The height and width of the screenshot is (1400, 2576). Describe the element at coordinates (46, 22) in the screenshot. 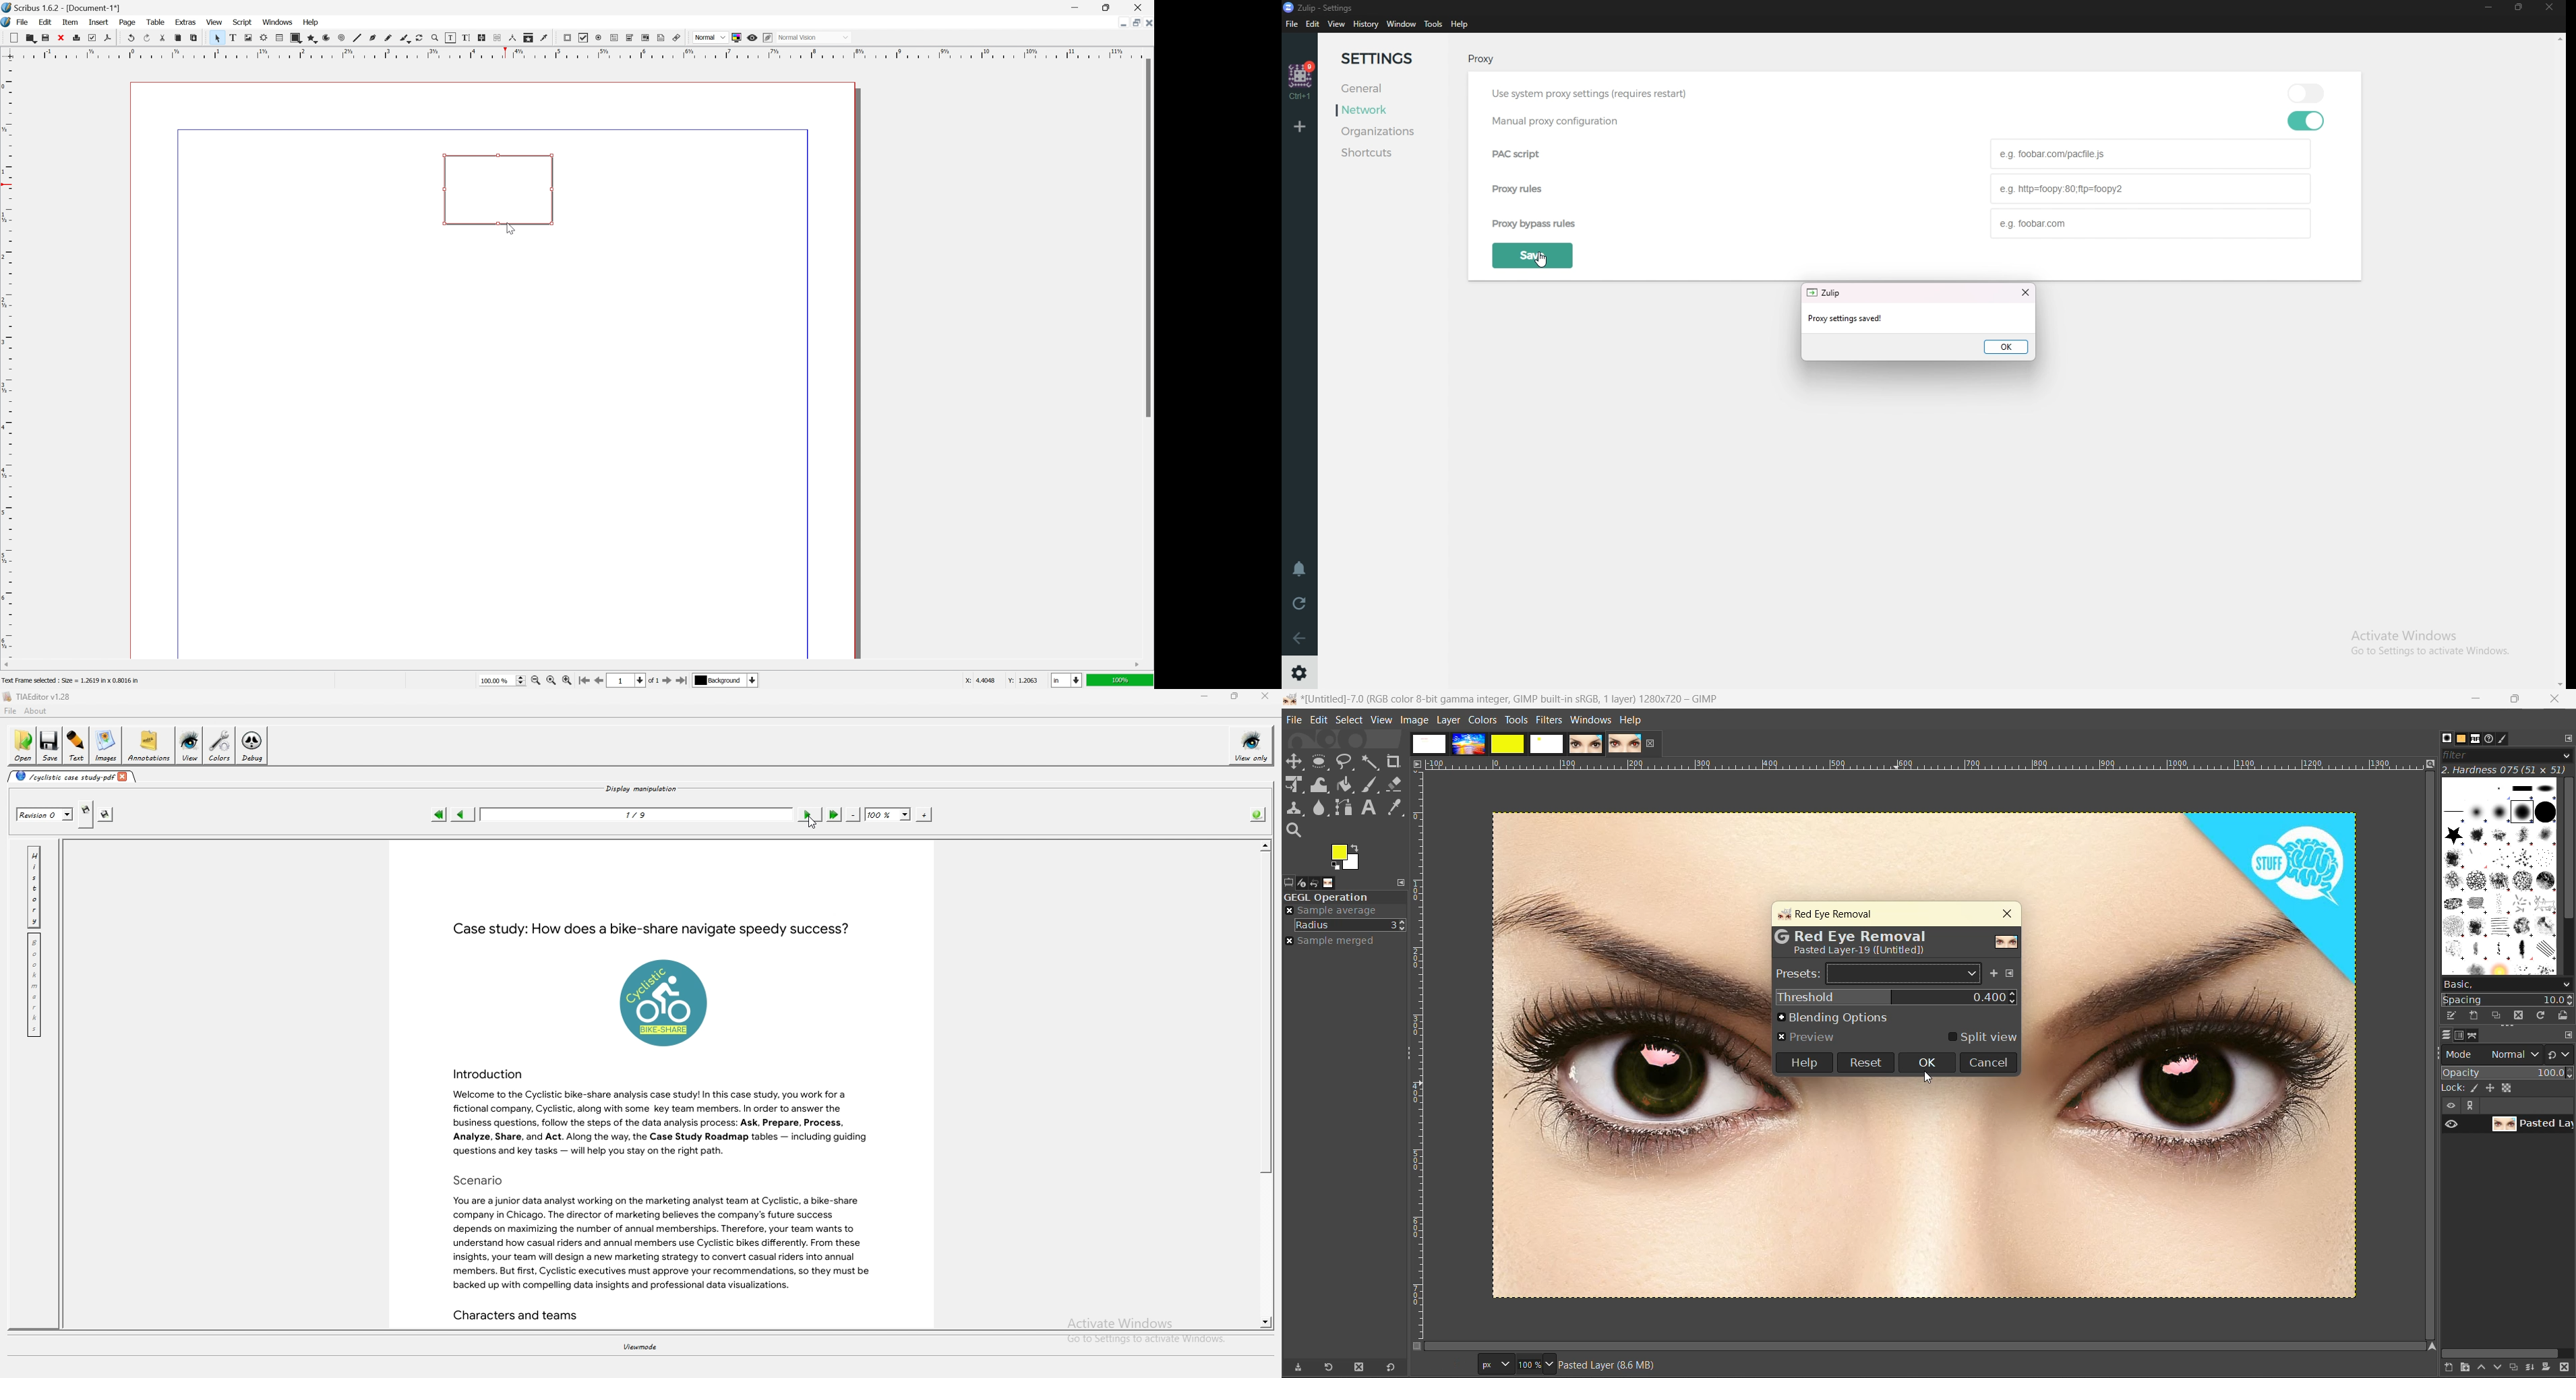

I see `edit` at that location.